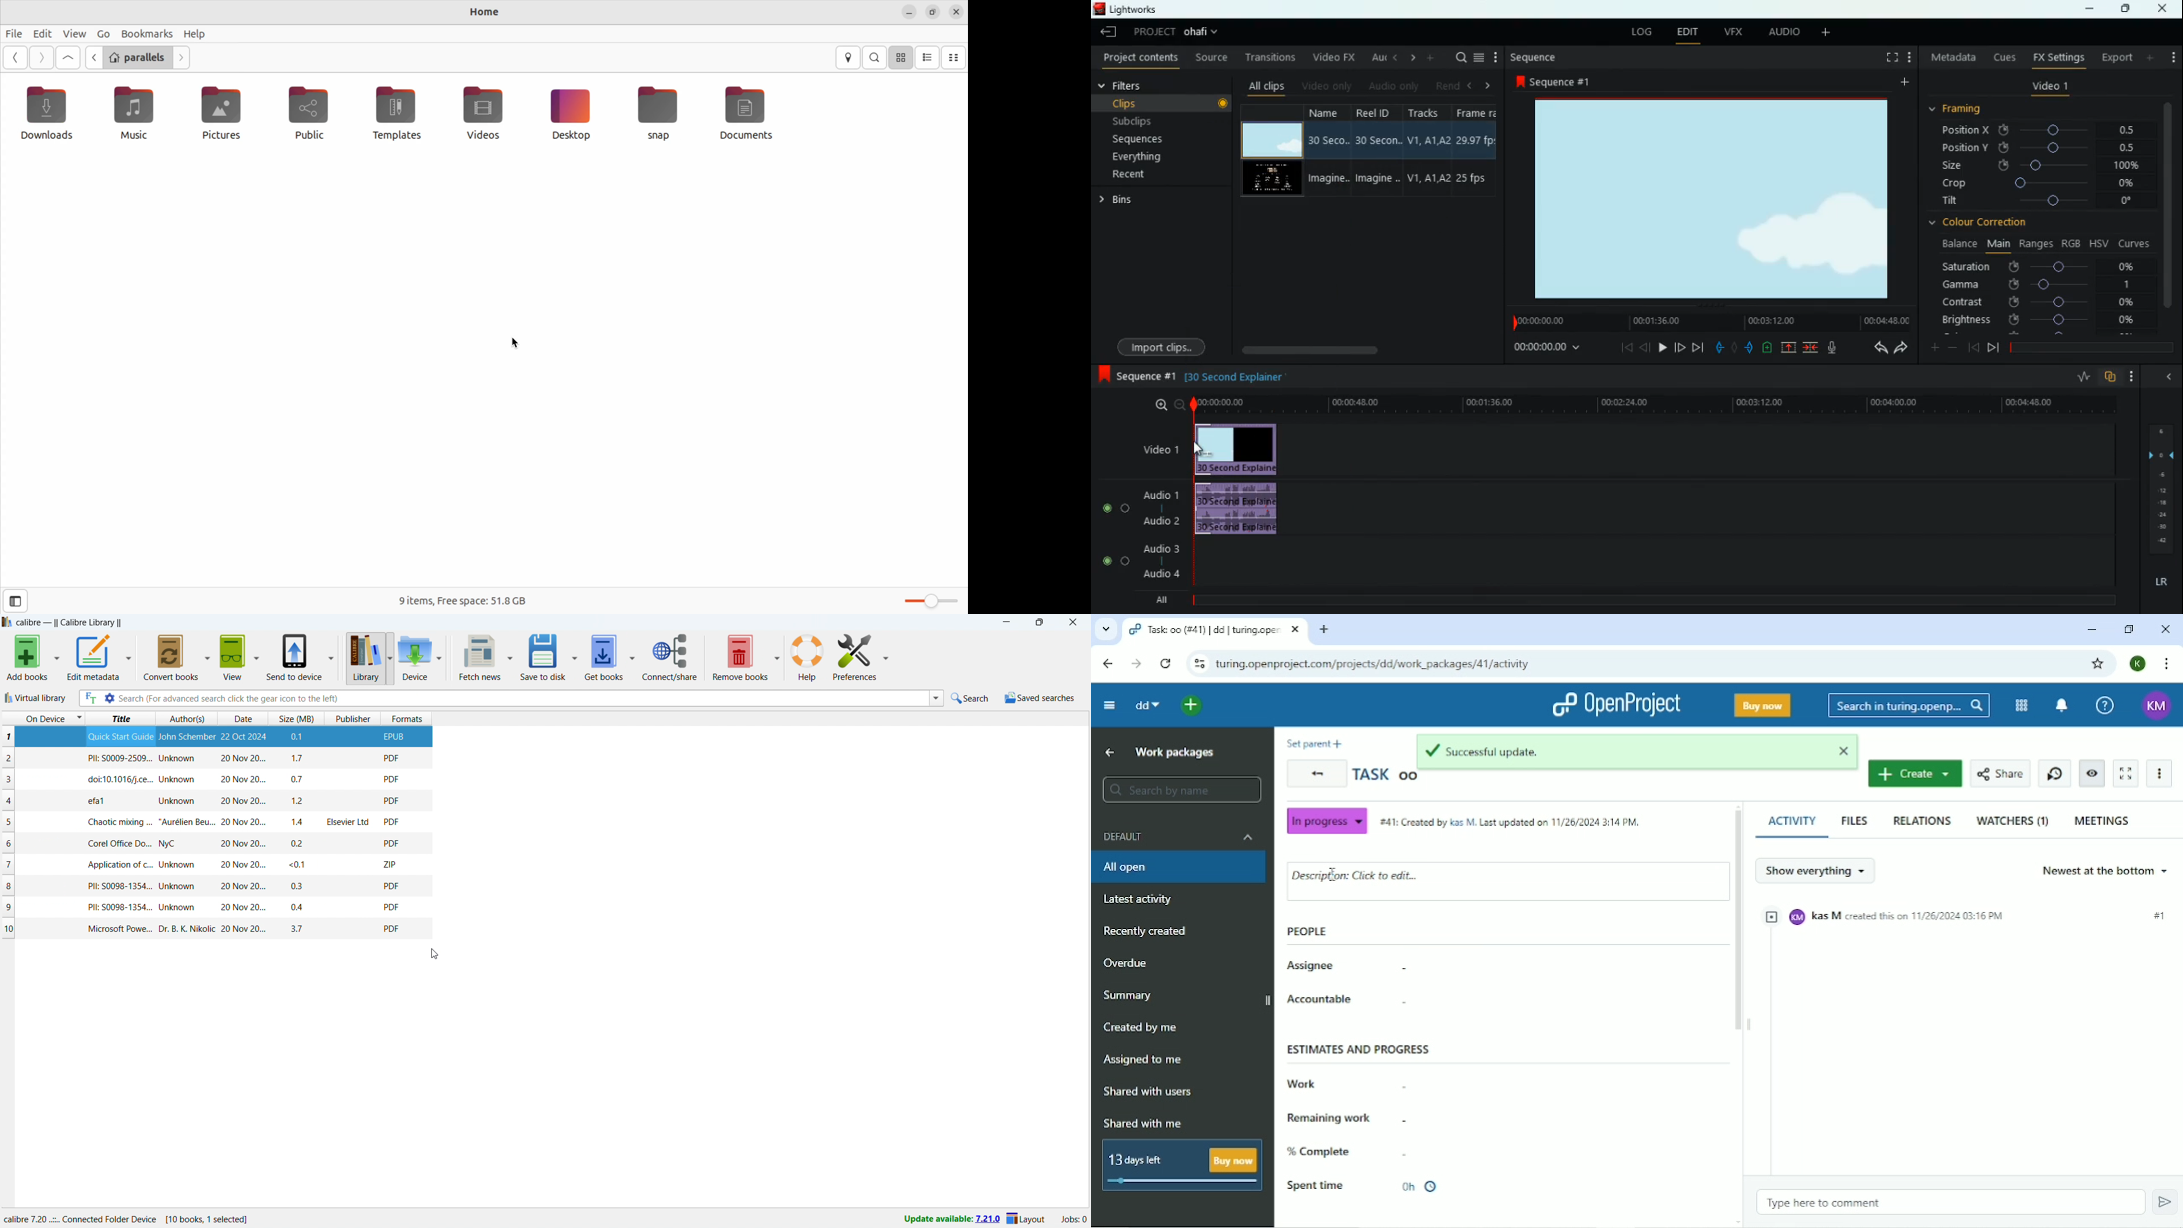 The width and height of the screenshot is (2184, 1232). What do you see at coordinates (1110, 31) in the screenshot?
I see `leave` at bounding box center [1110, 31].